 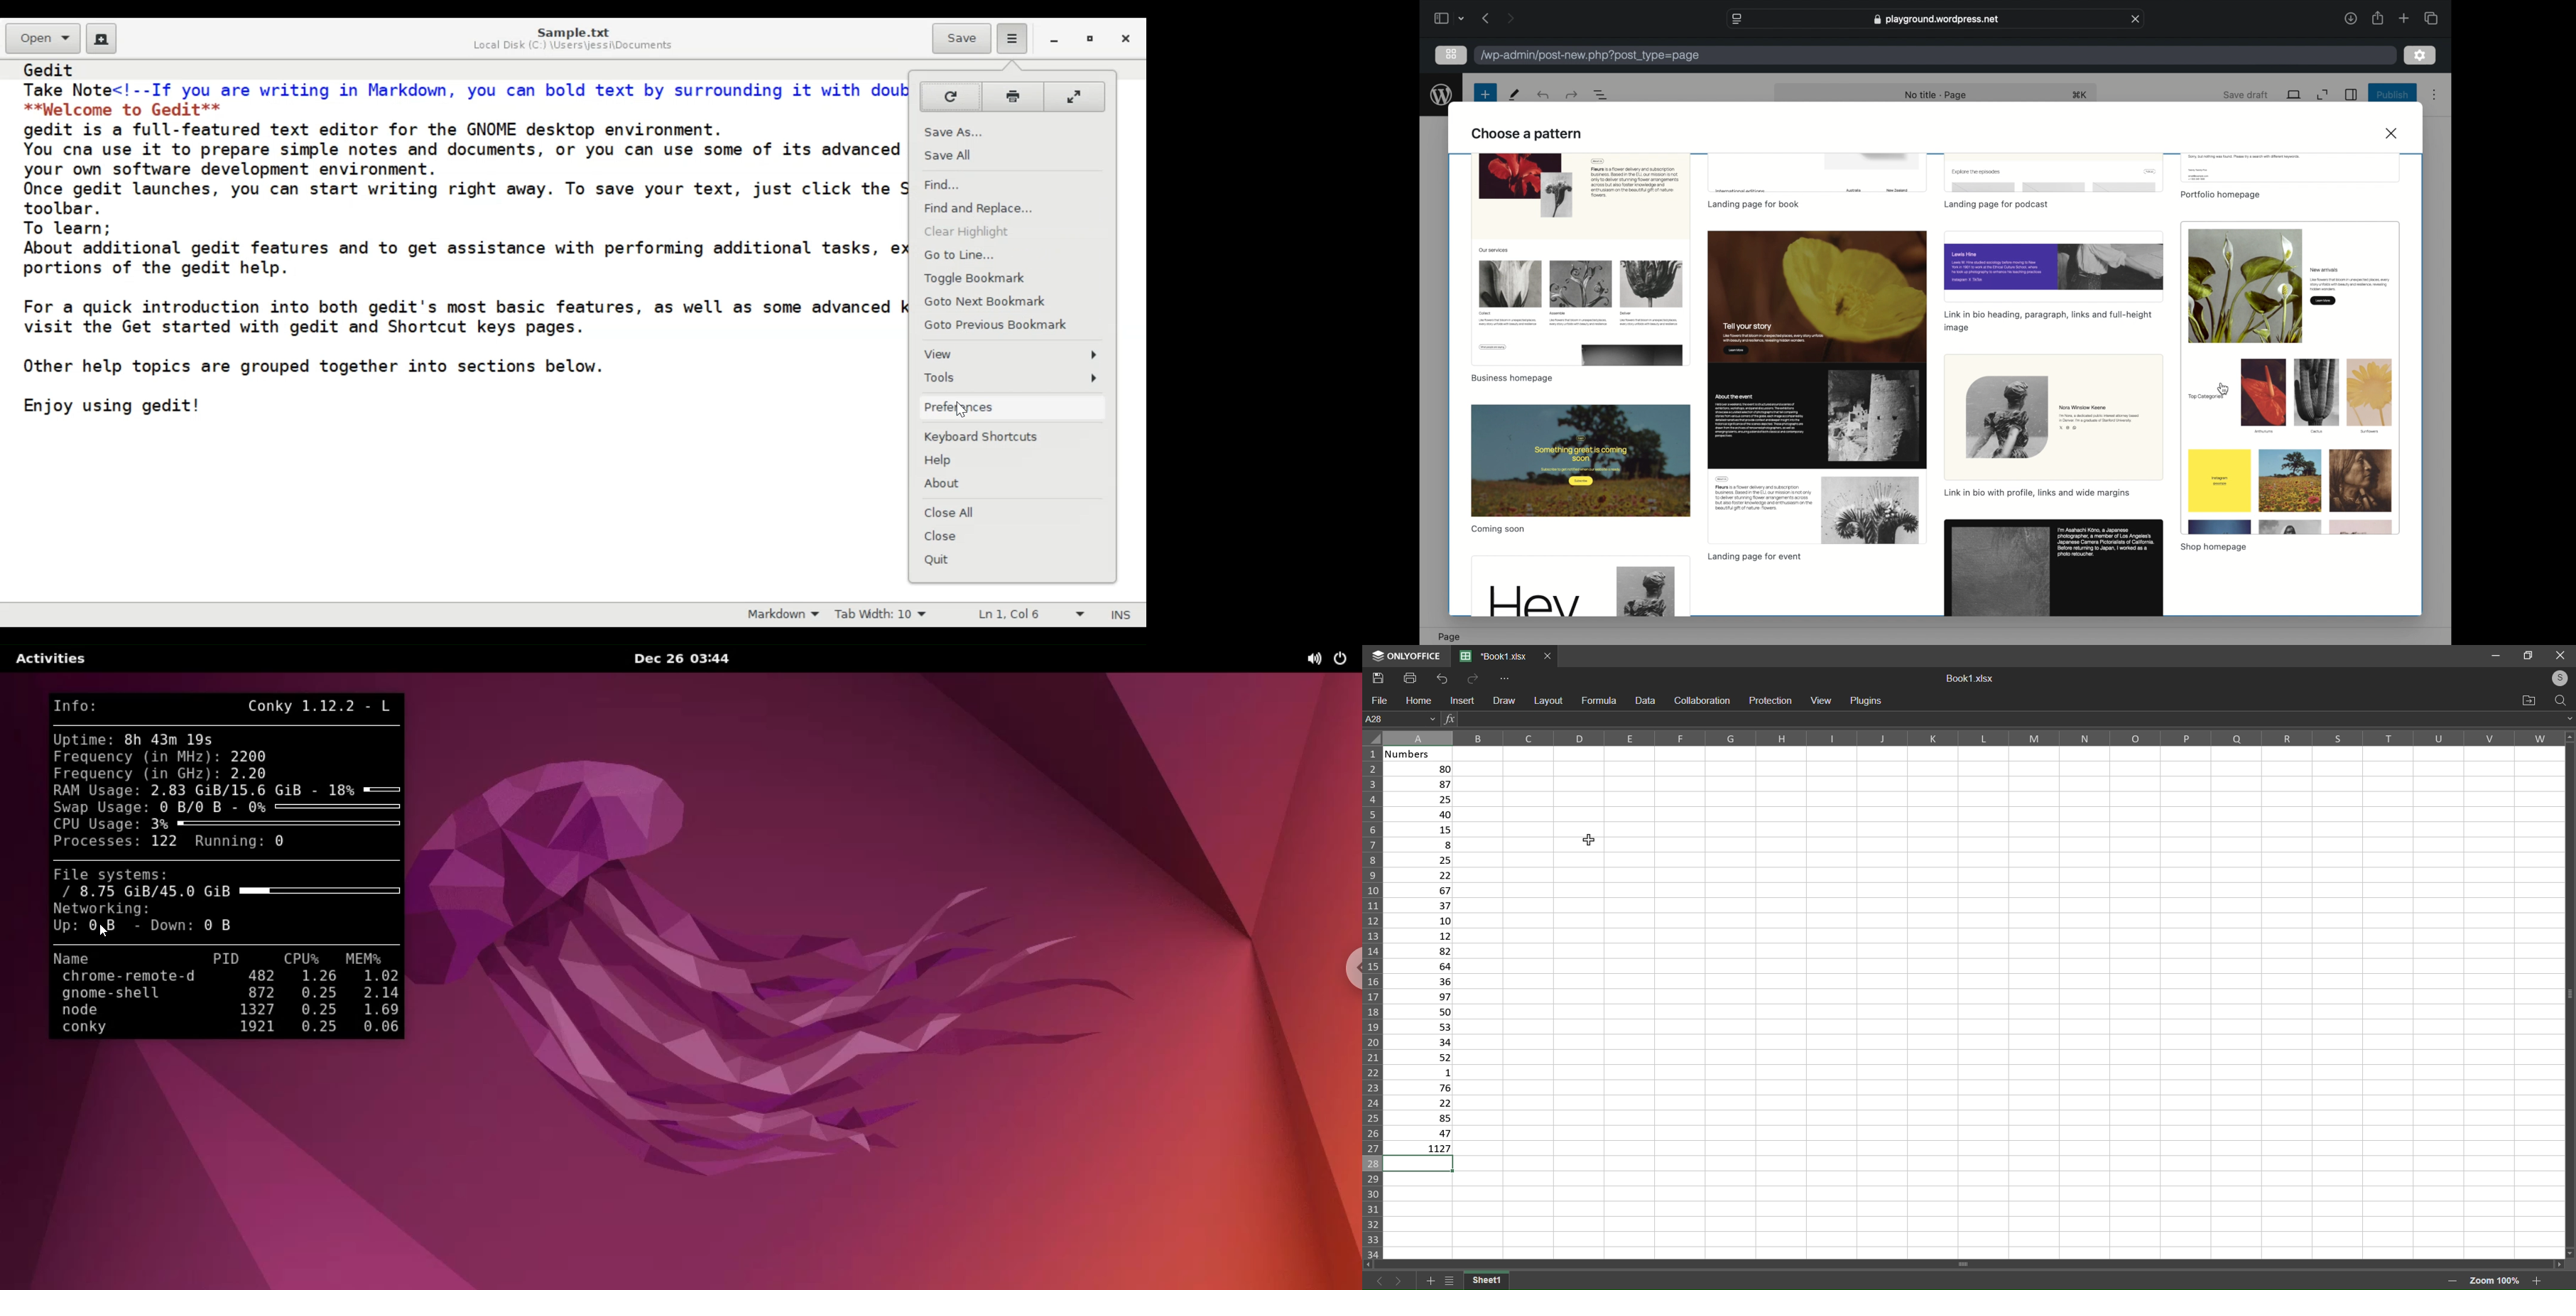 What do you see at coordinates (45, 39) in the screenshot?
I see `Open` at bounding box center [45, 39].